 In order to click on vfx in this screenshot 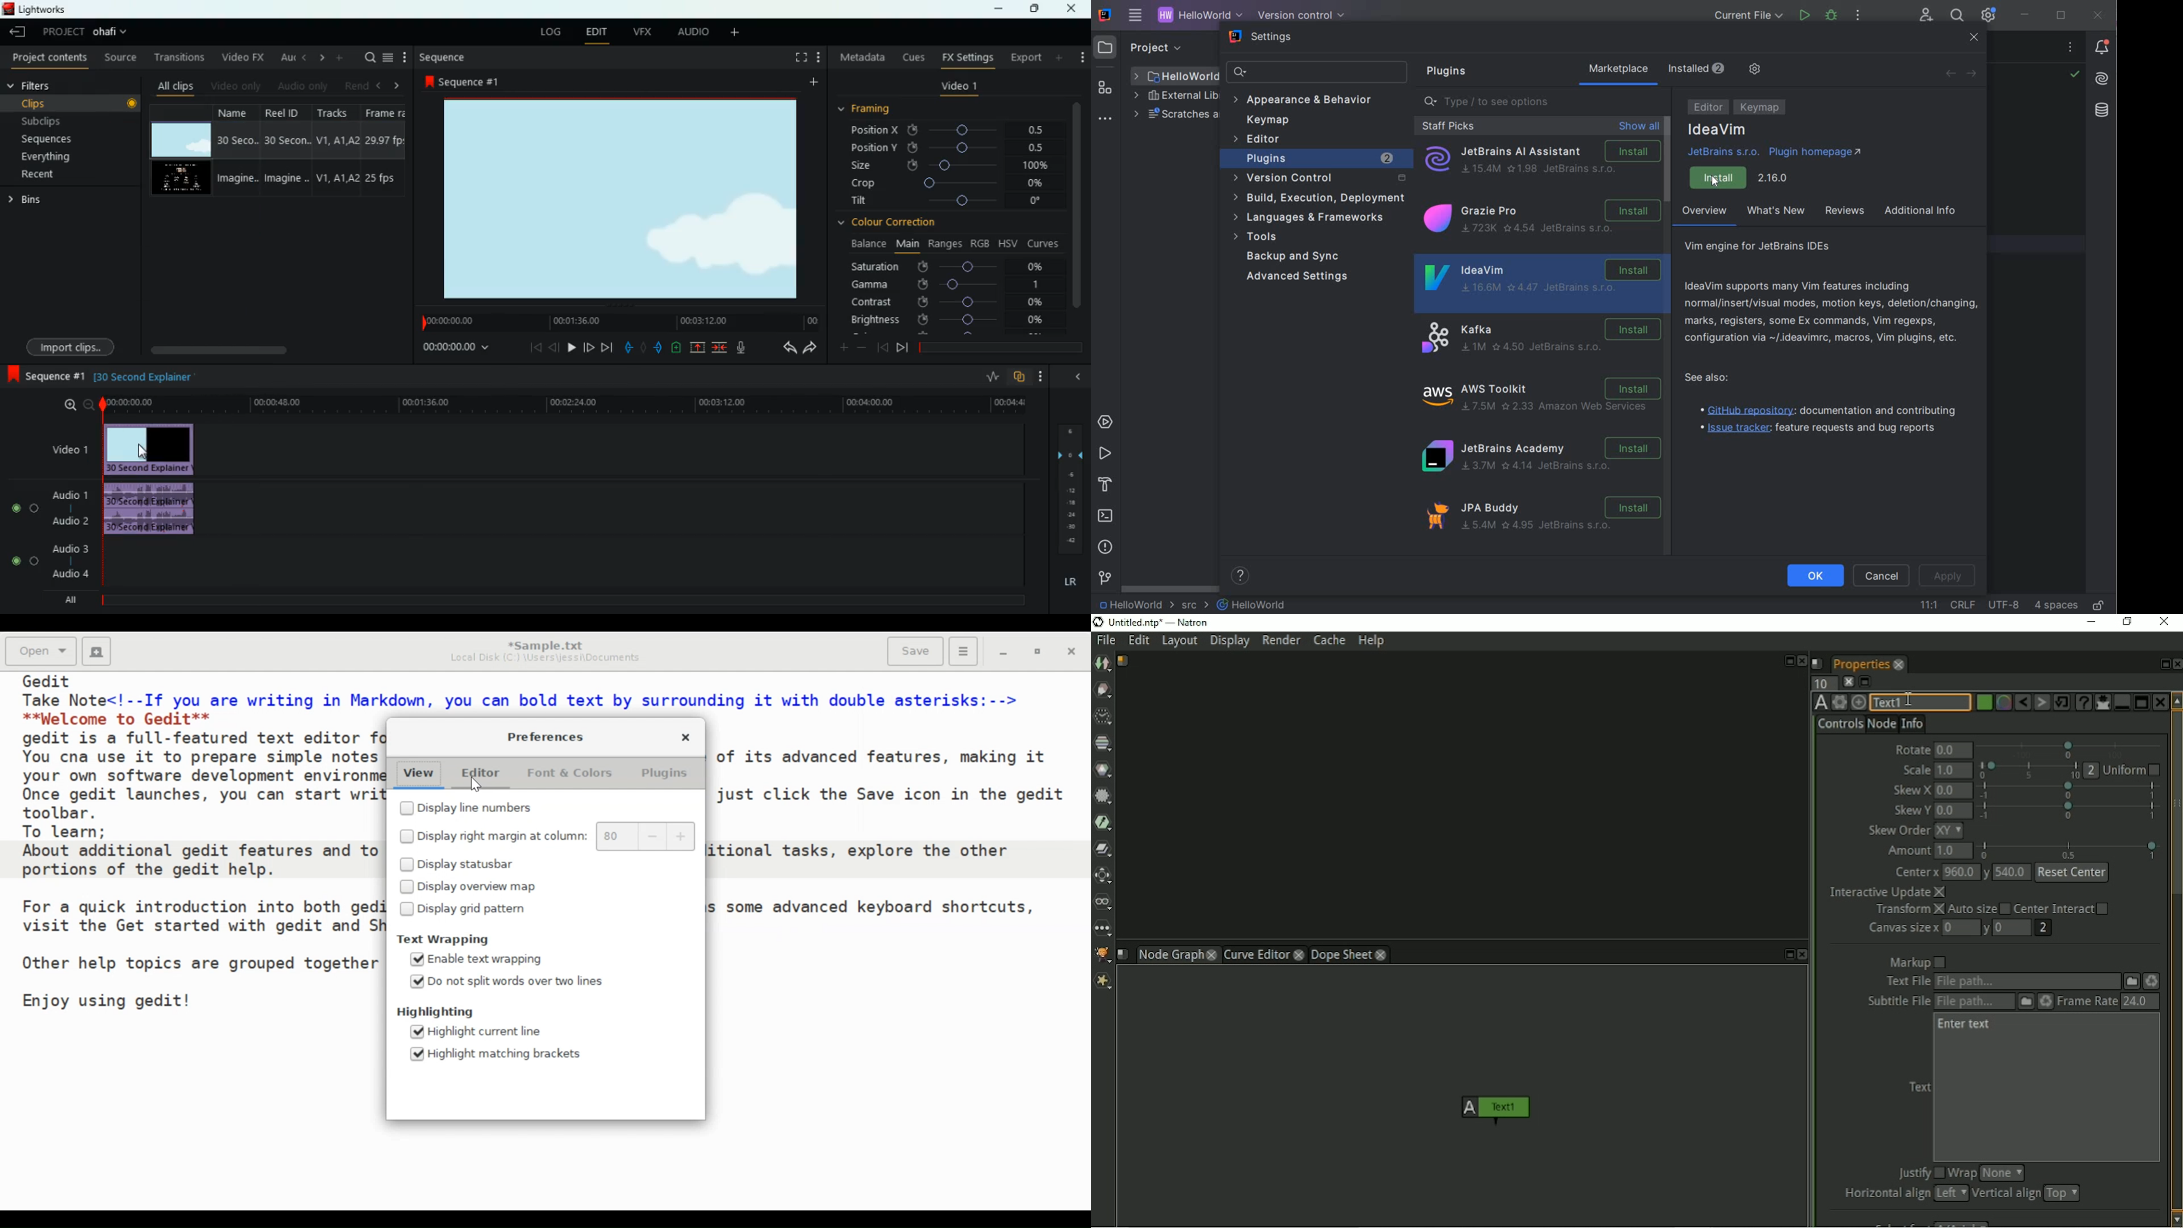, I will do `click(640, 32)`.